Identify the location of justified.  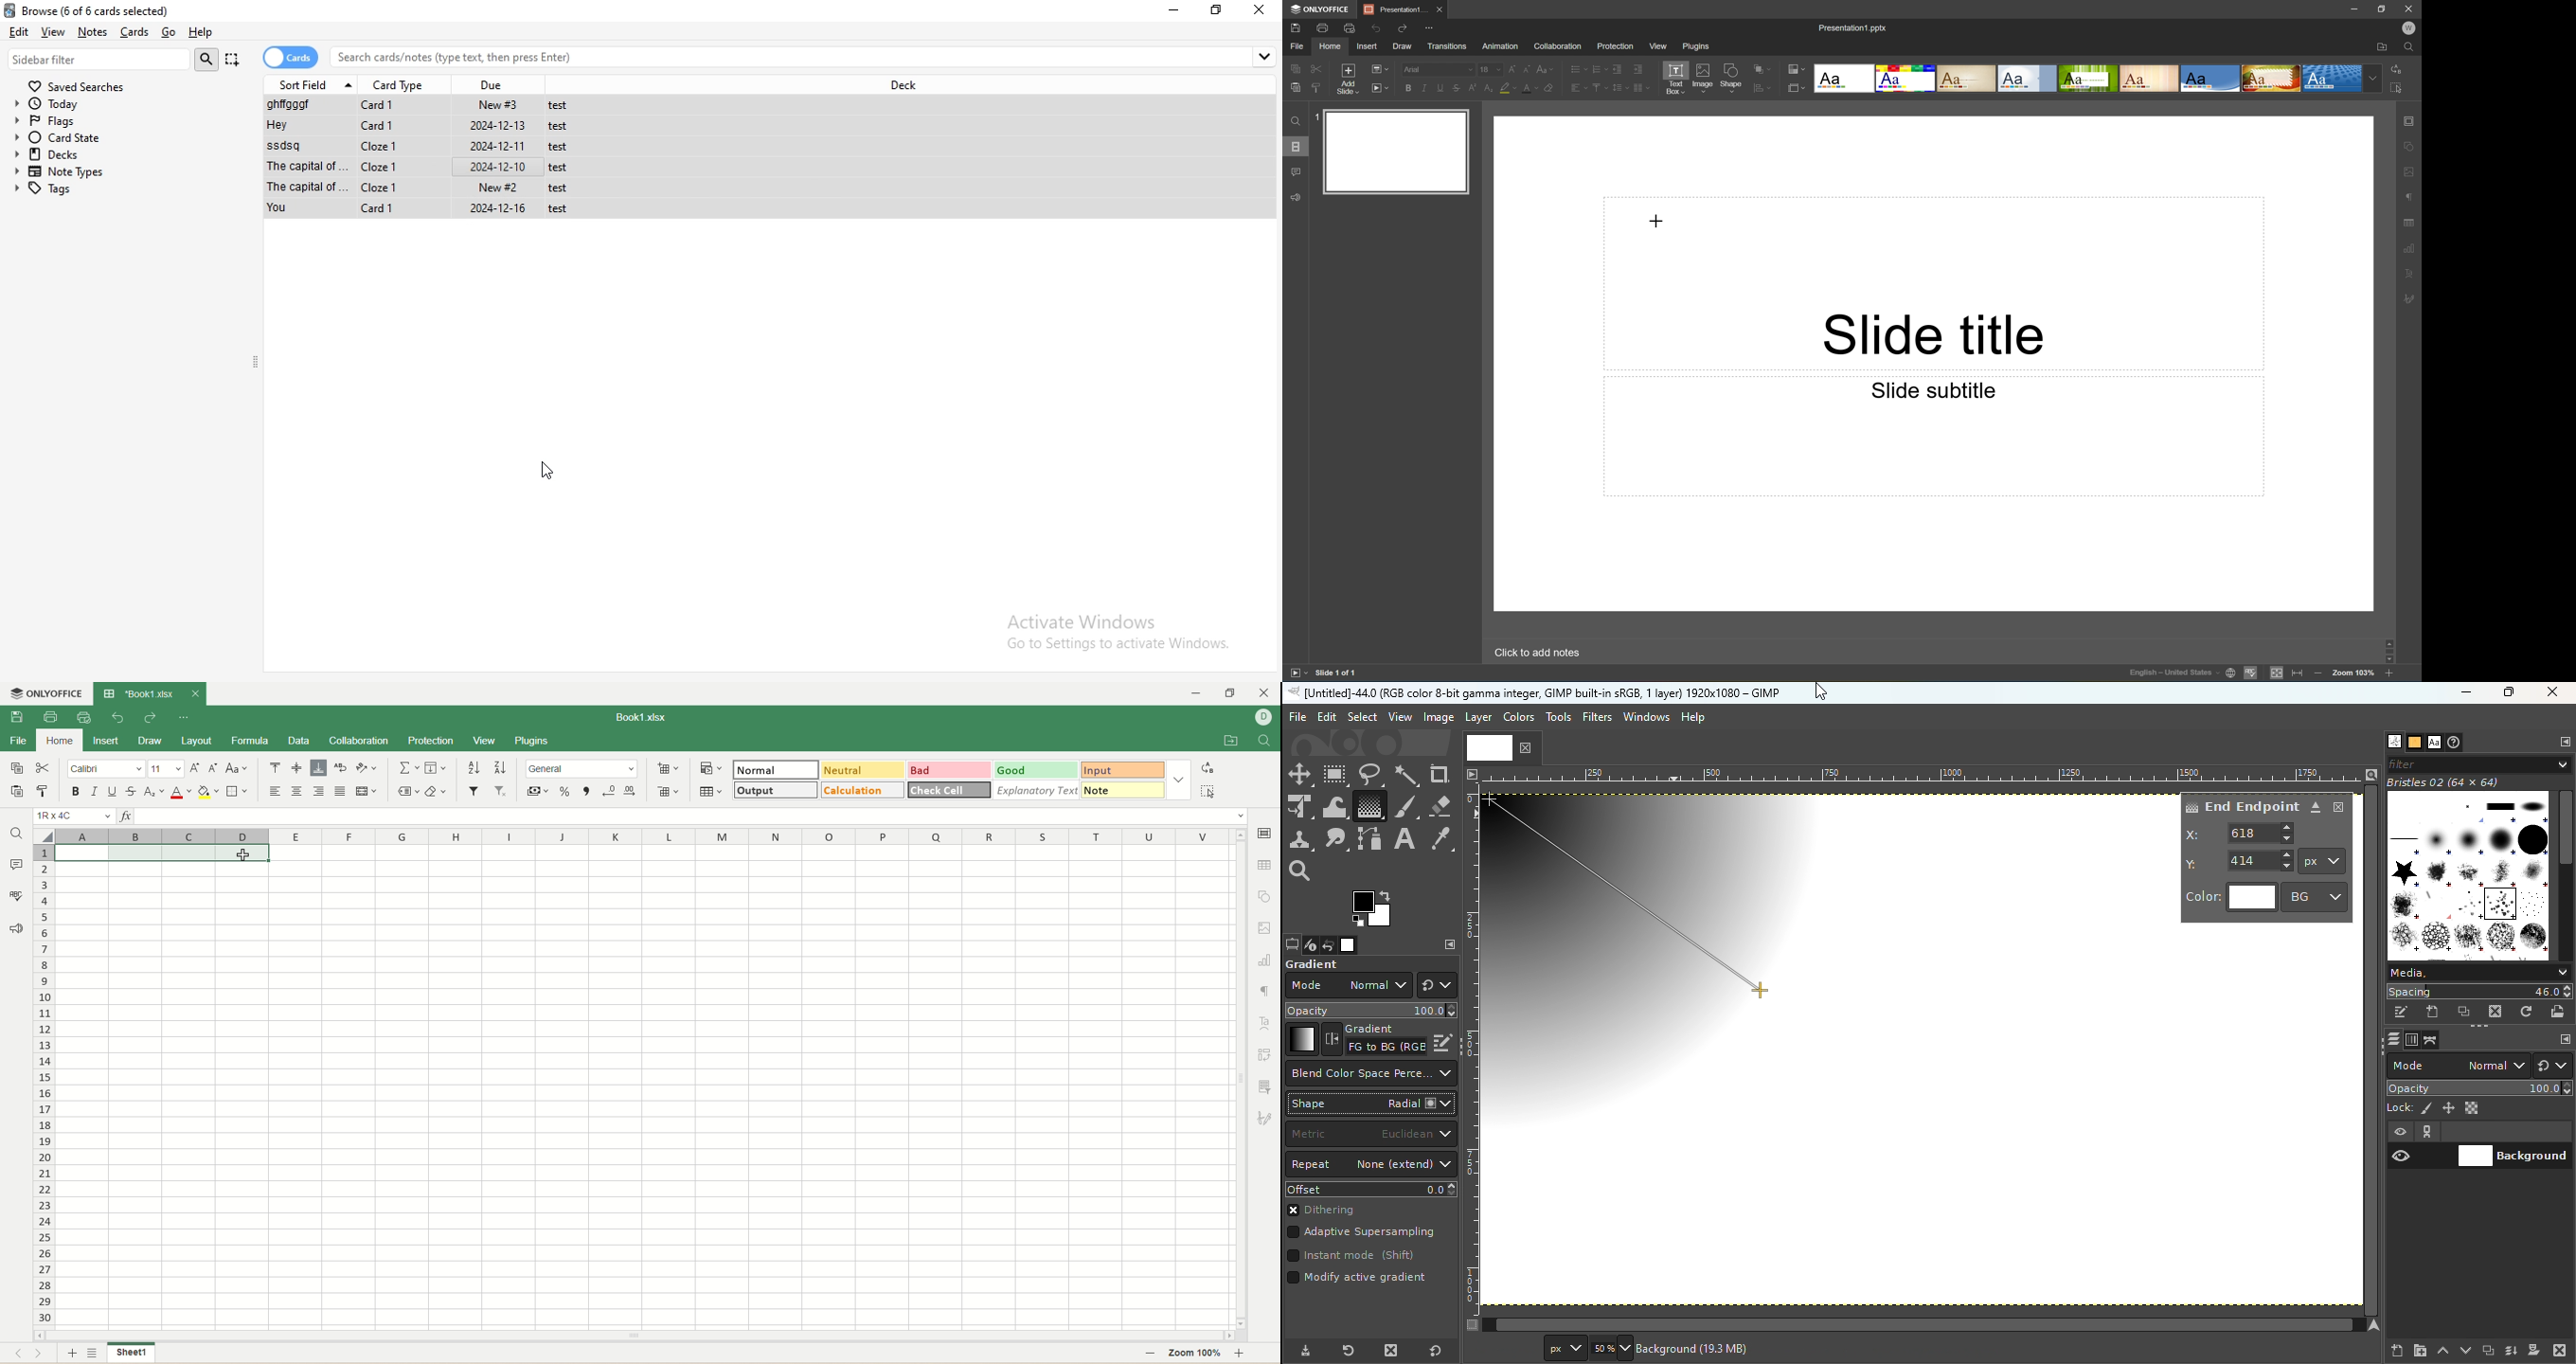
(341, 792).